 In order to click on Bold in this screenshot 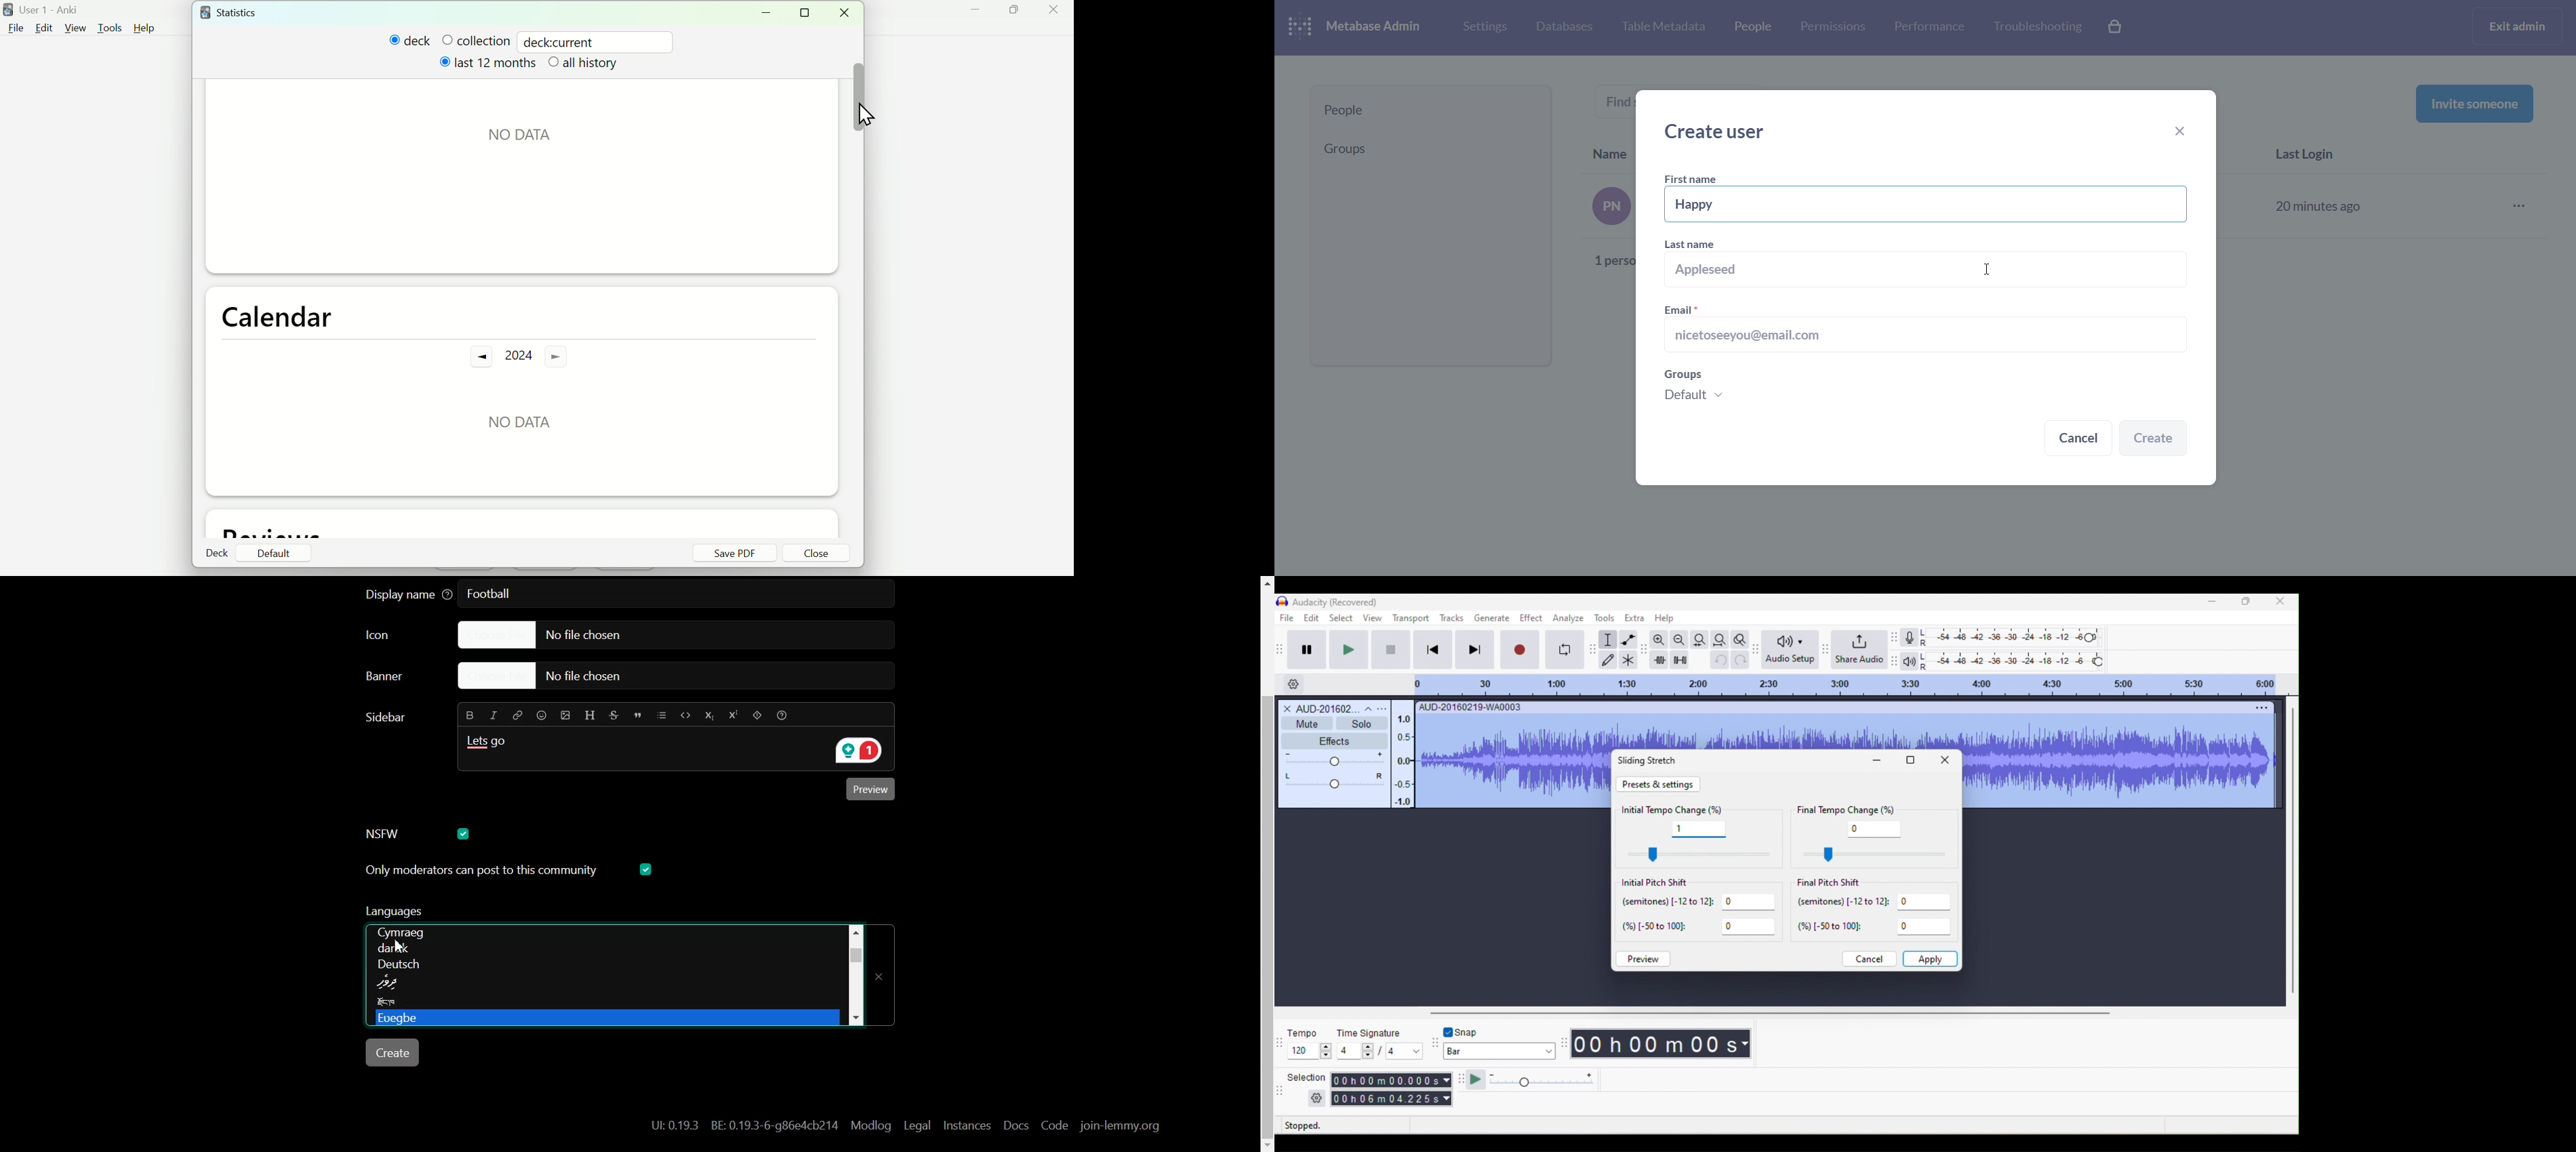, I will do `click(468, 715)`.